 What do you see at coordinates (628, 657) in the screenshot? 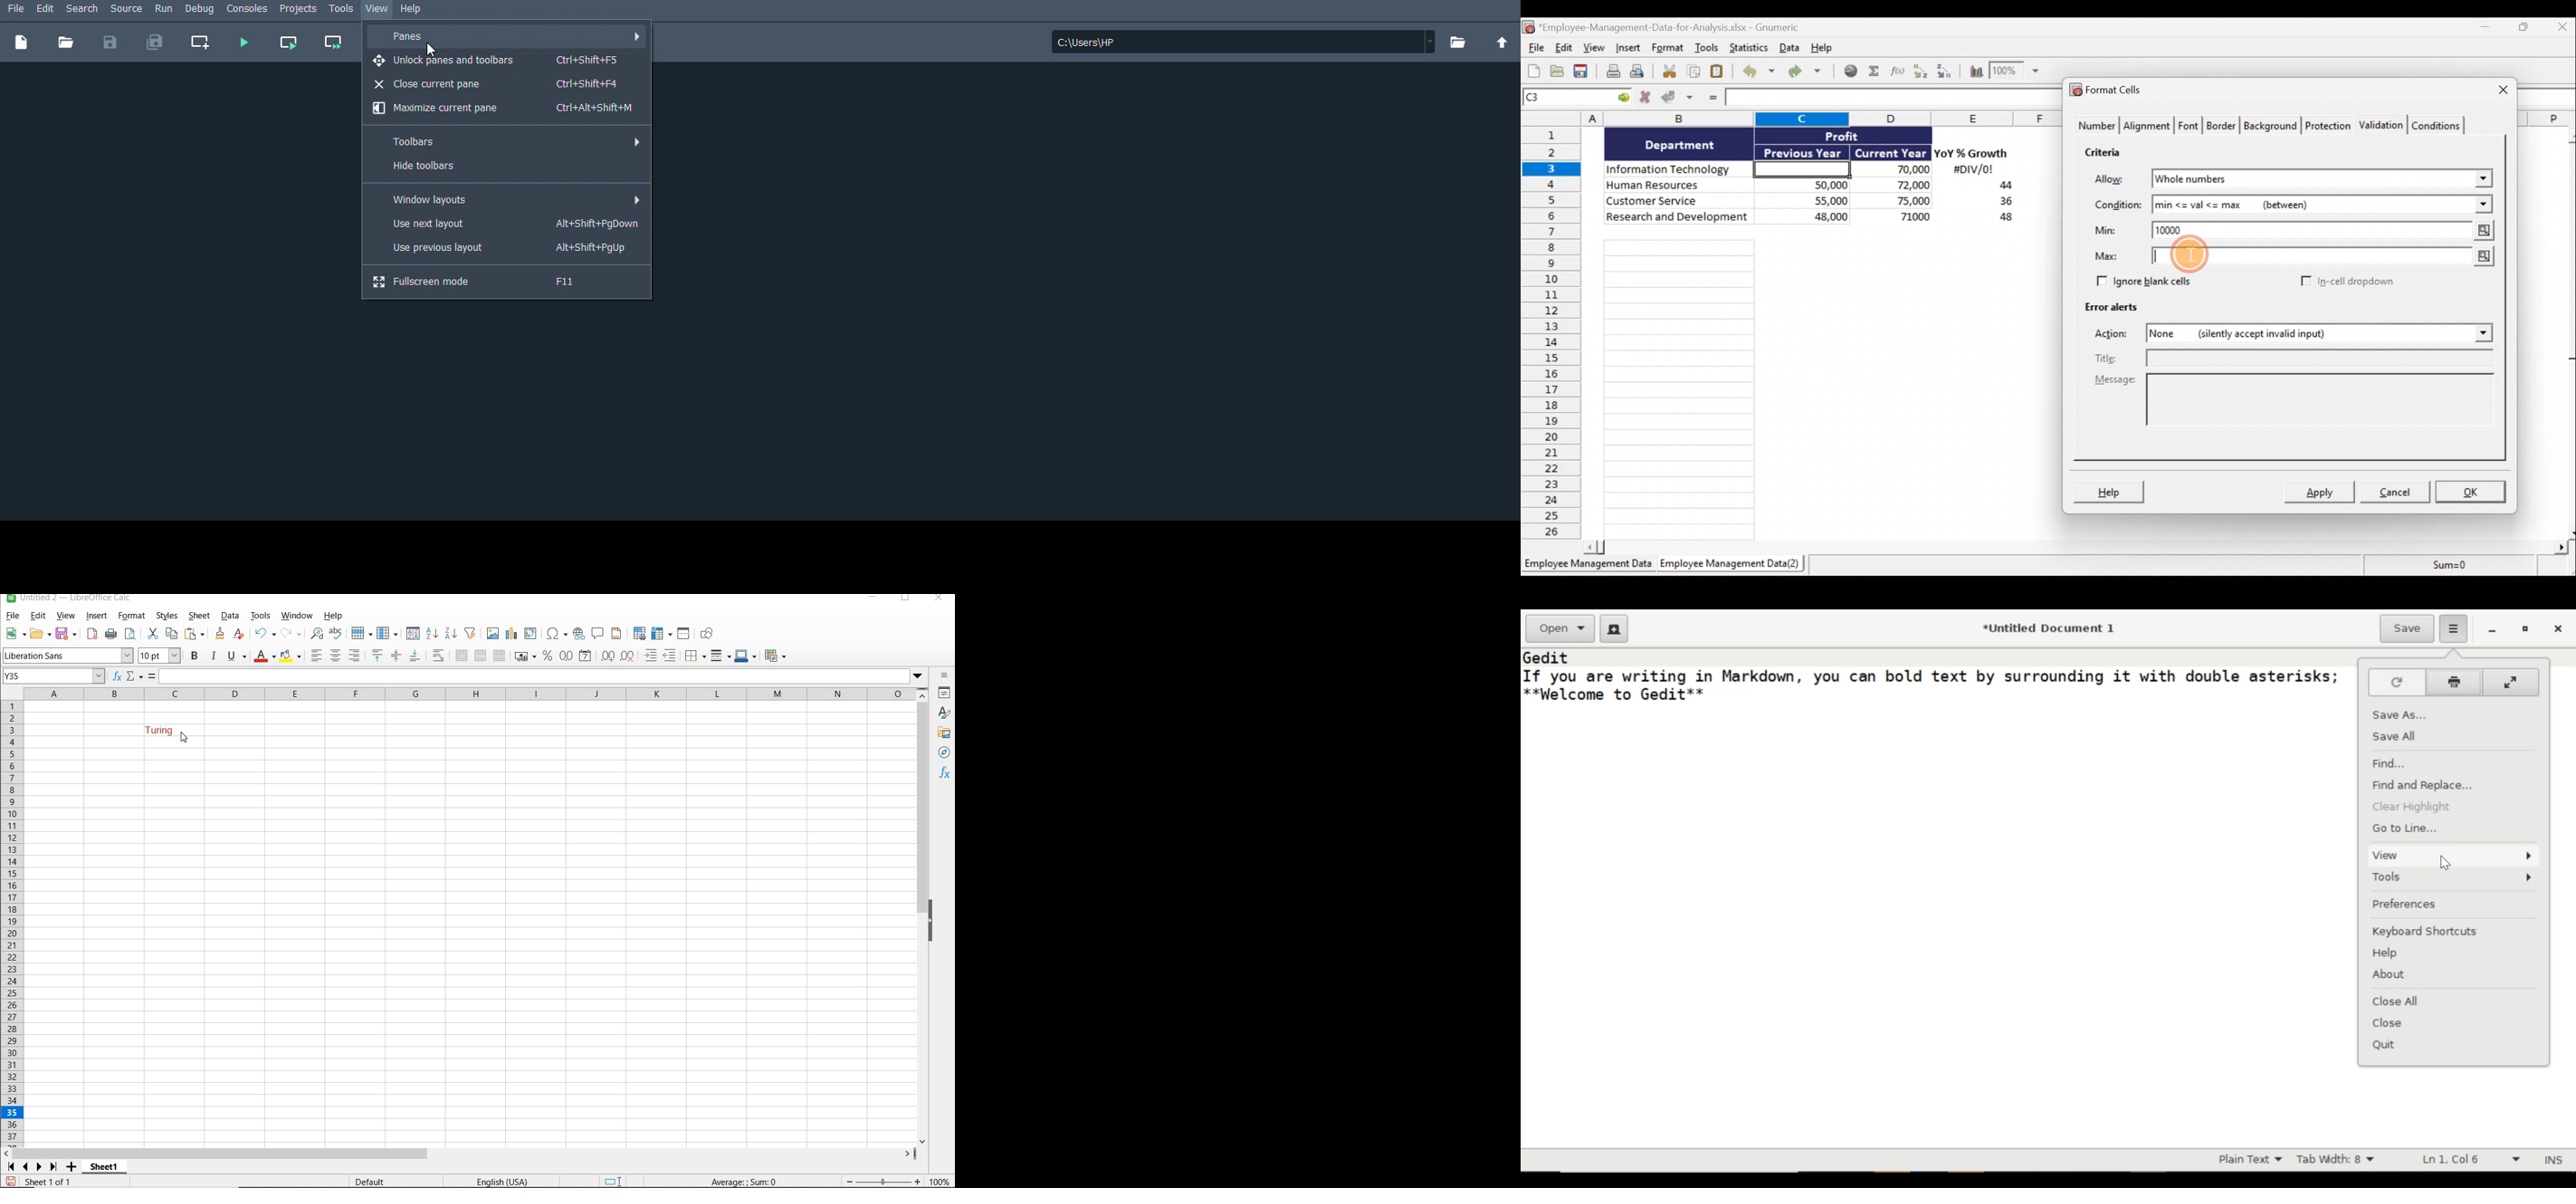
I see `DELETE DECIMAL PLACE` at bounding box center [628, 657].